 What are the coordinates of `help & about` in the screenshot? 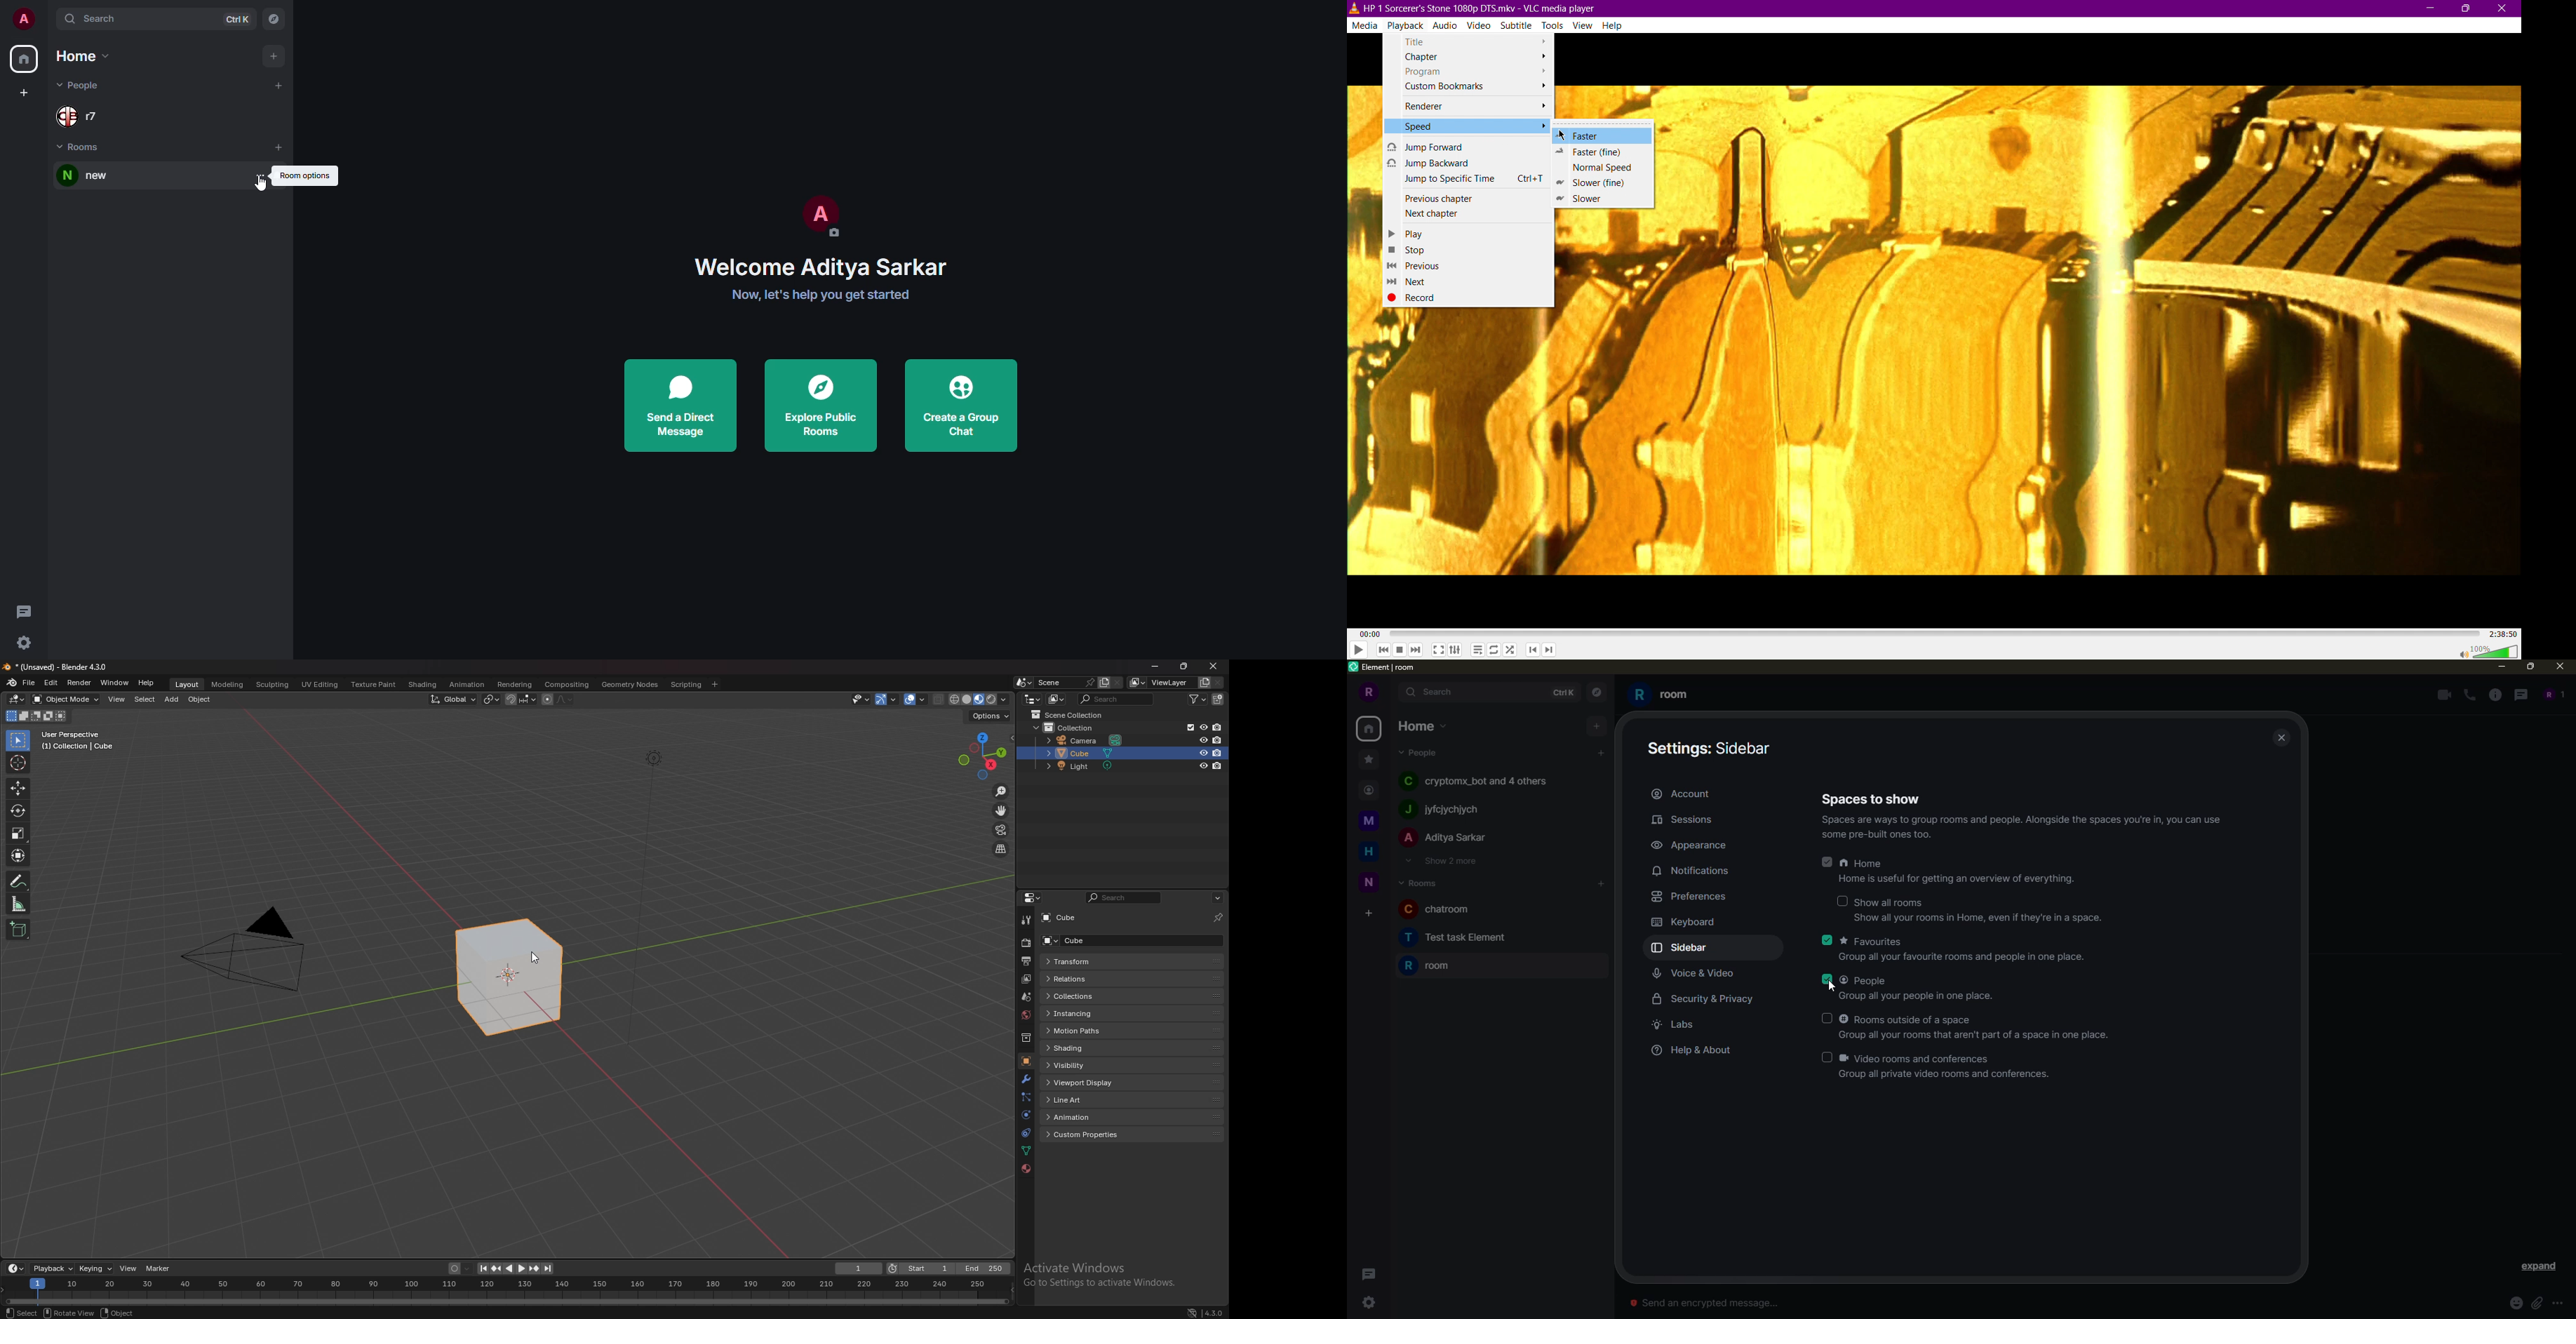 It's located at (1691, 1051).